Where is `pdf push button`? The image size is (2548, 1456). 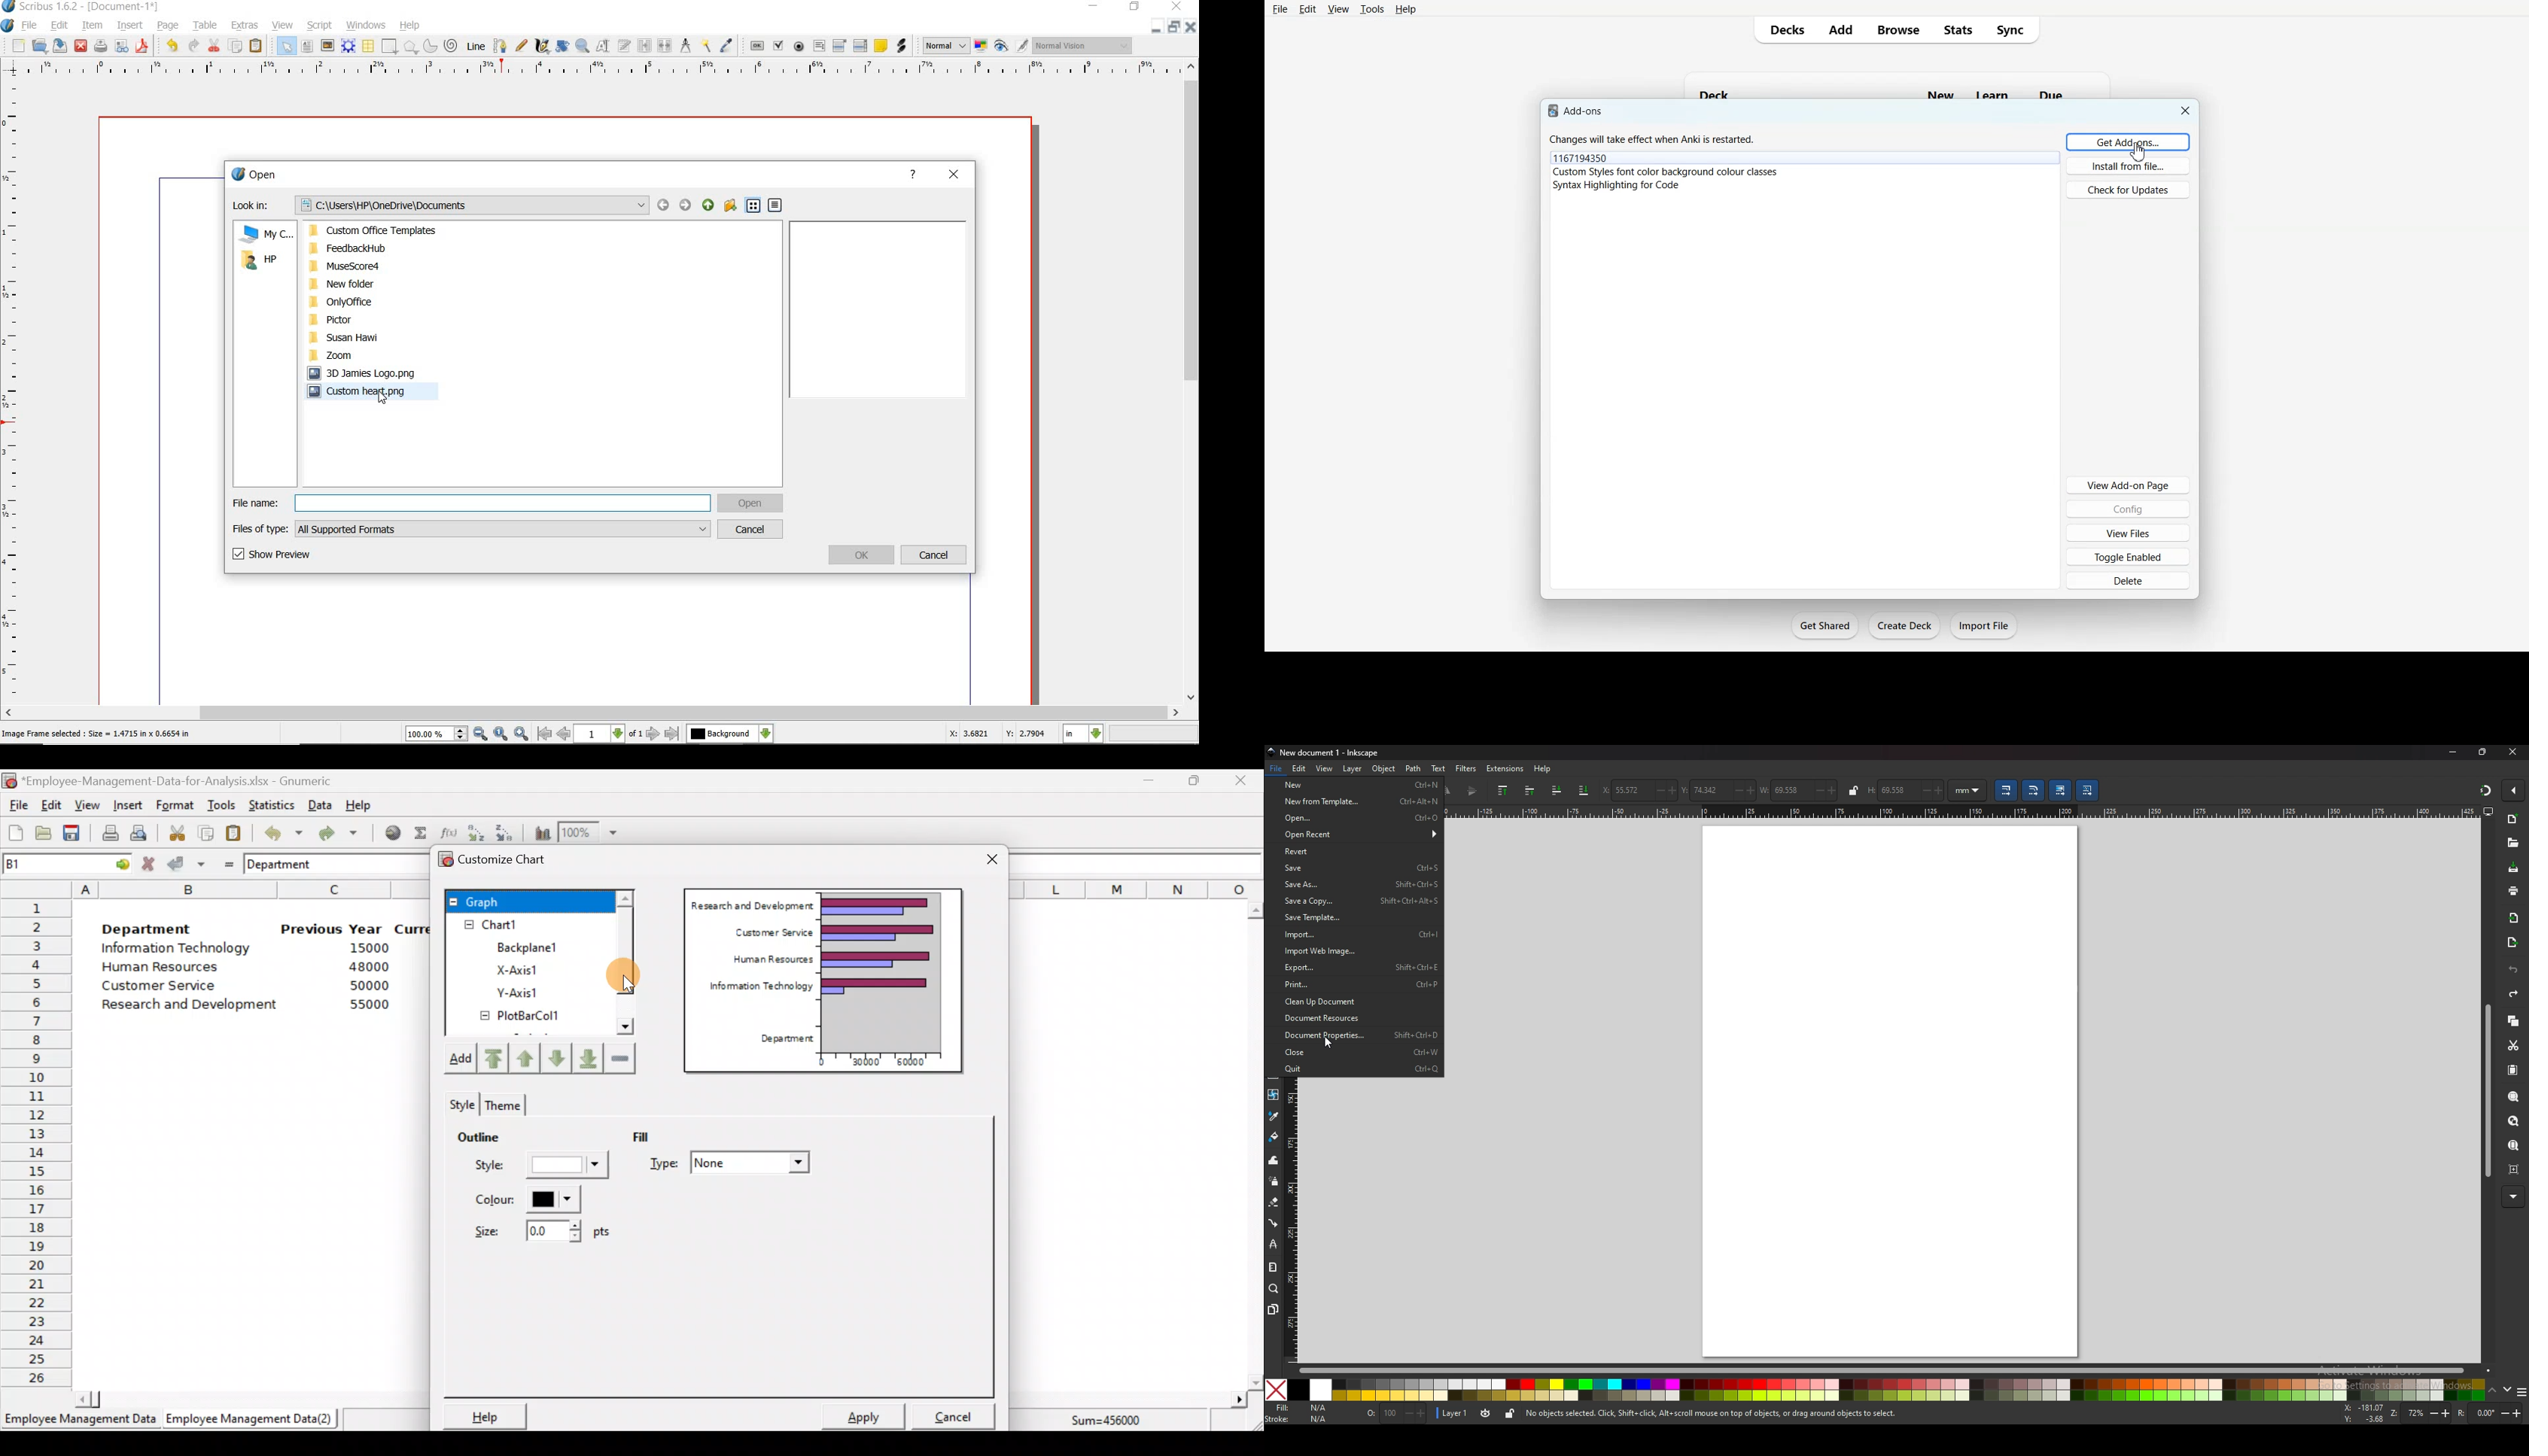
pdf push button is located at coordinates (757, 45).